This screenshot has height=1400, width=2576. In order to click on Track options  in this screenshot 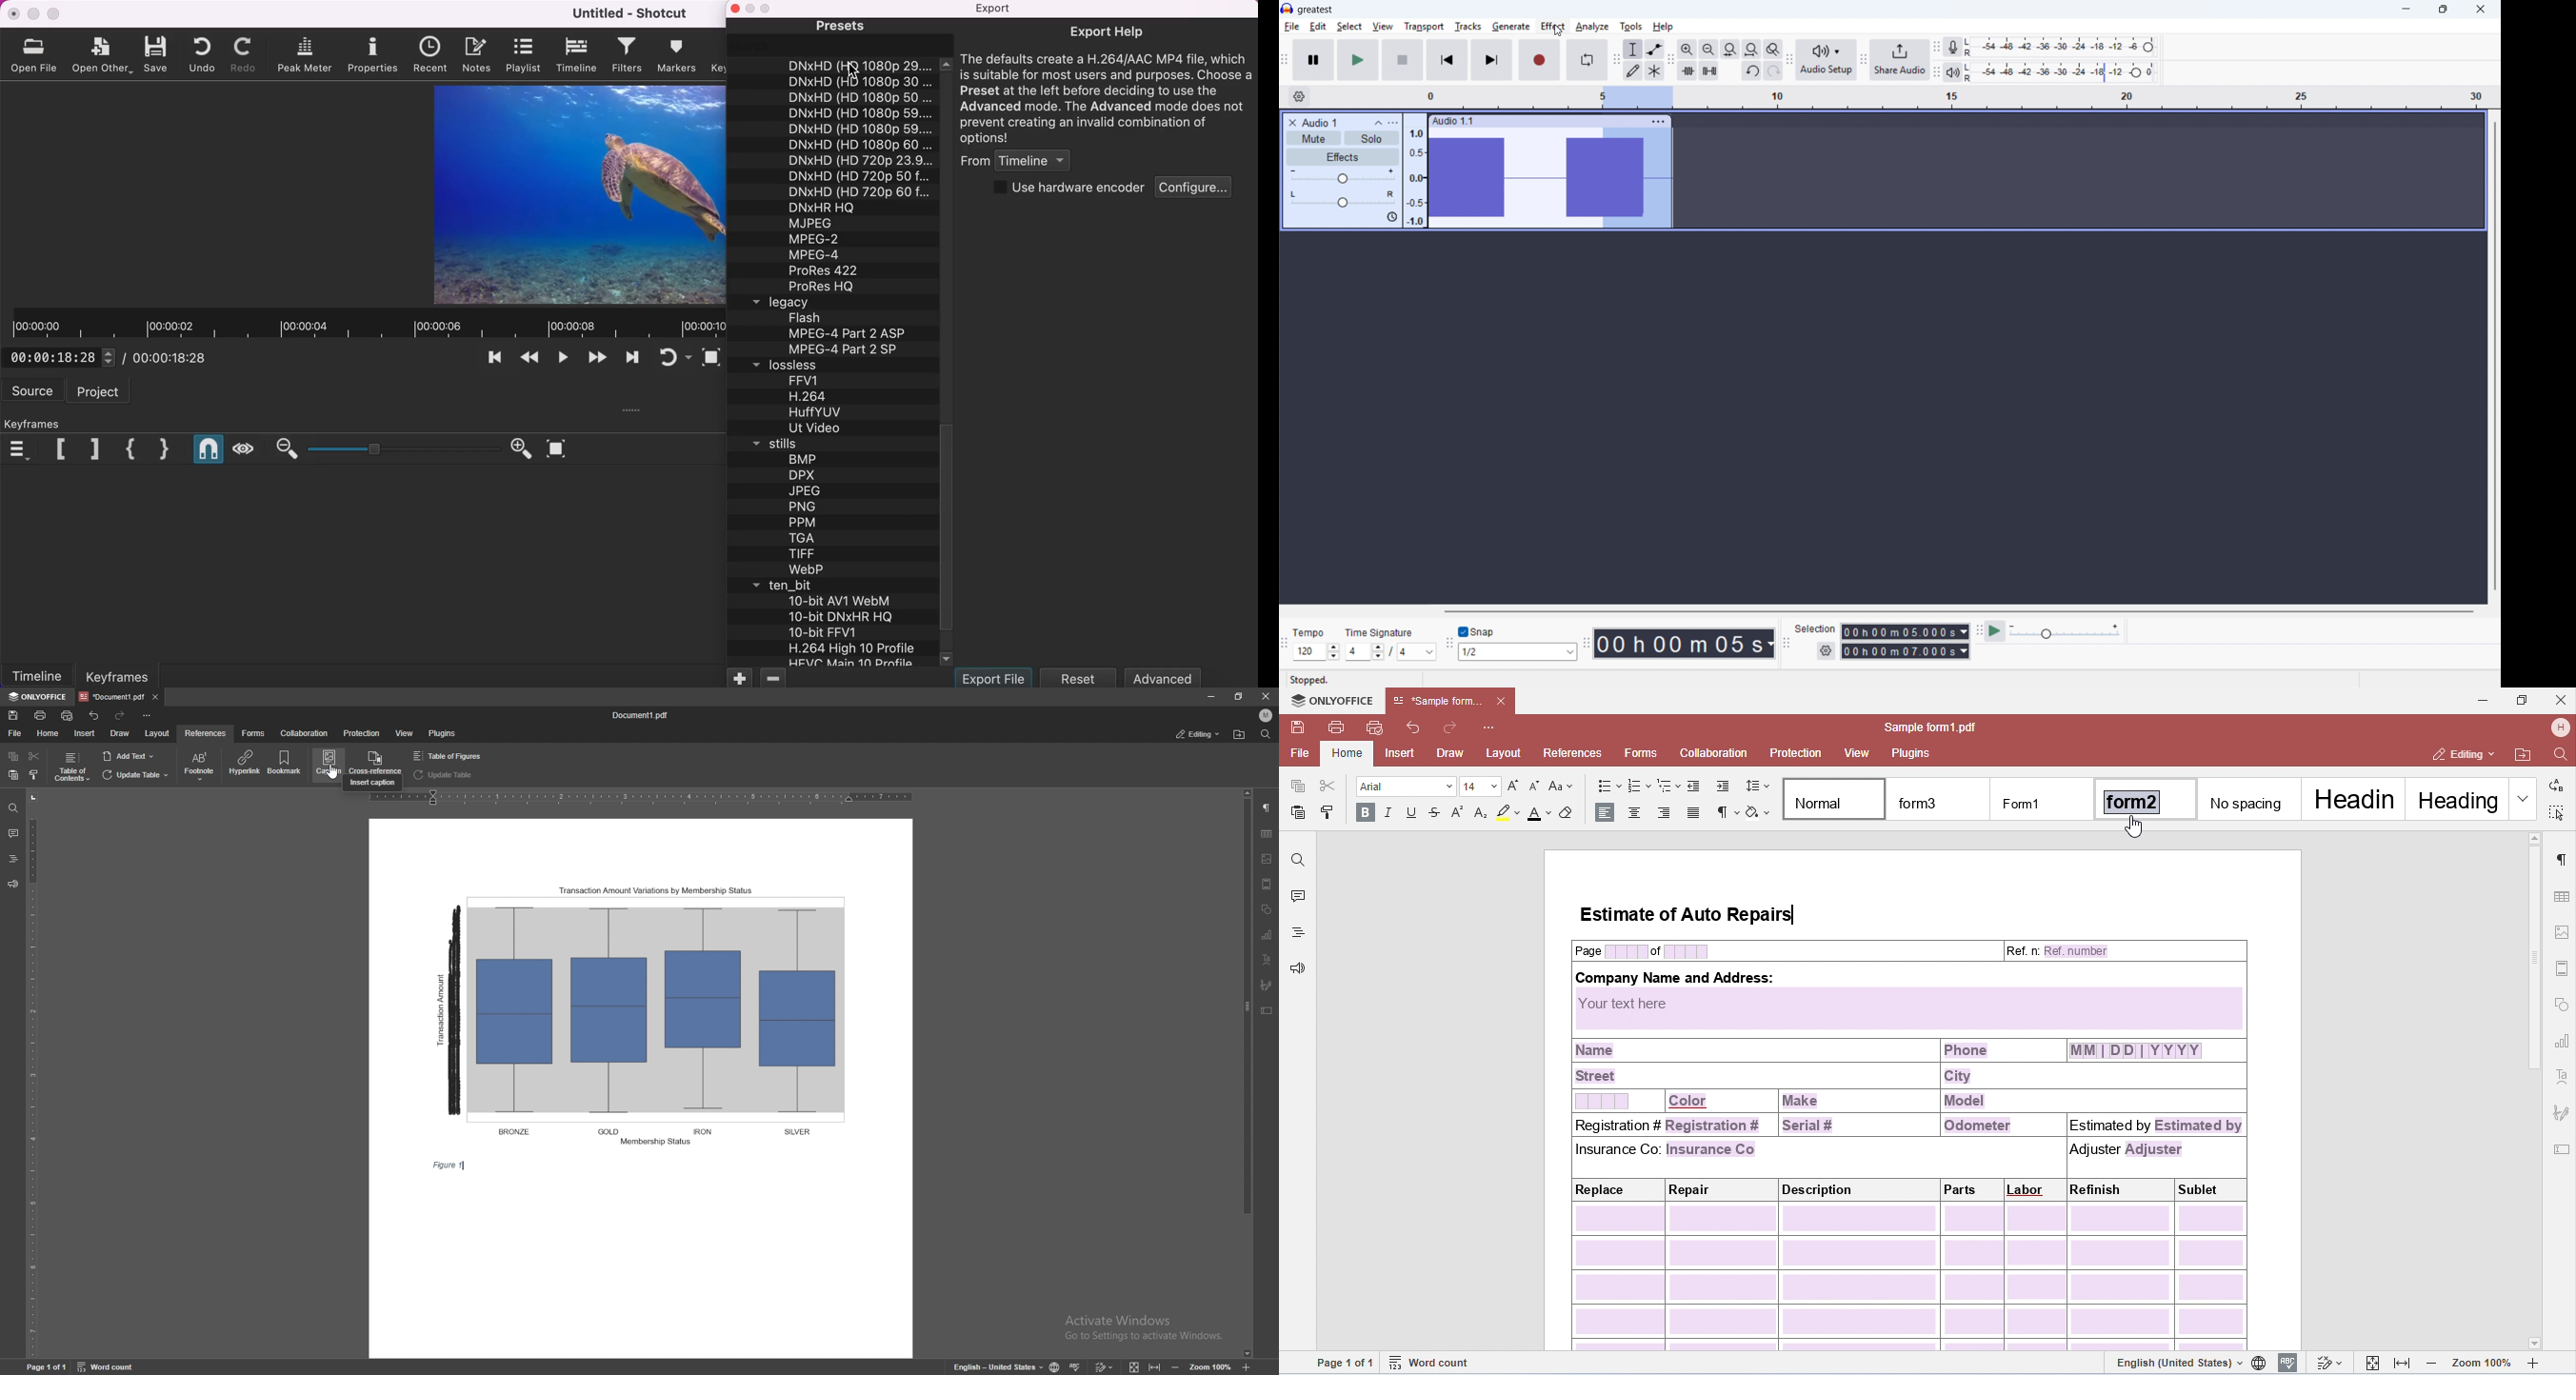, I will do `click(1659, 122)`.